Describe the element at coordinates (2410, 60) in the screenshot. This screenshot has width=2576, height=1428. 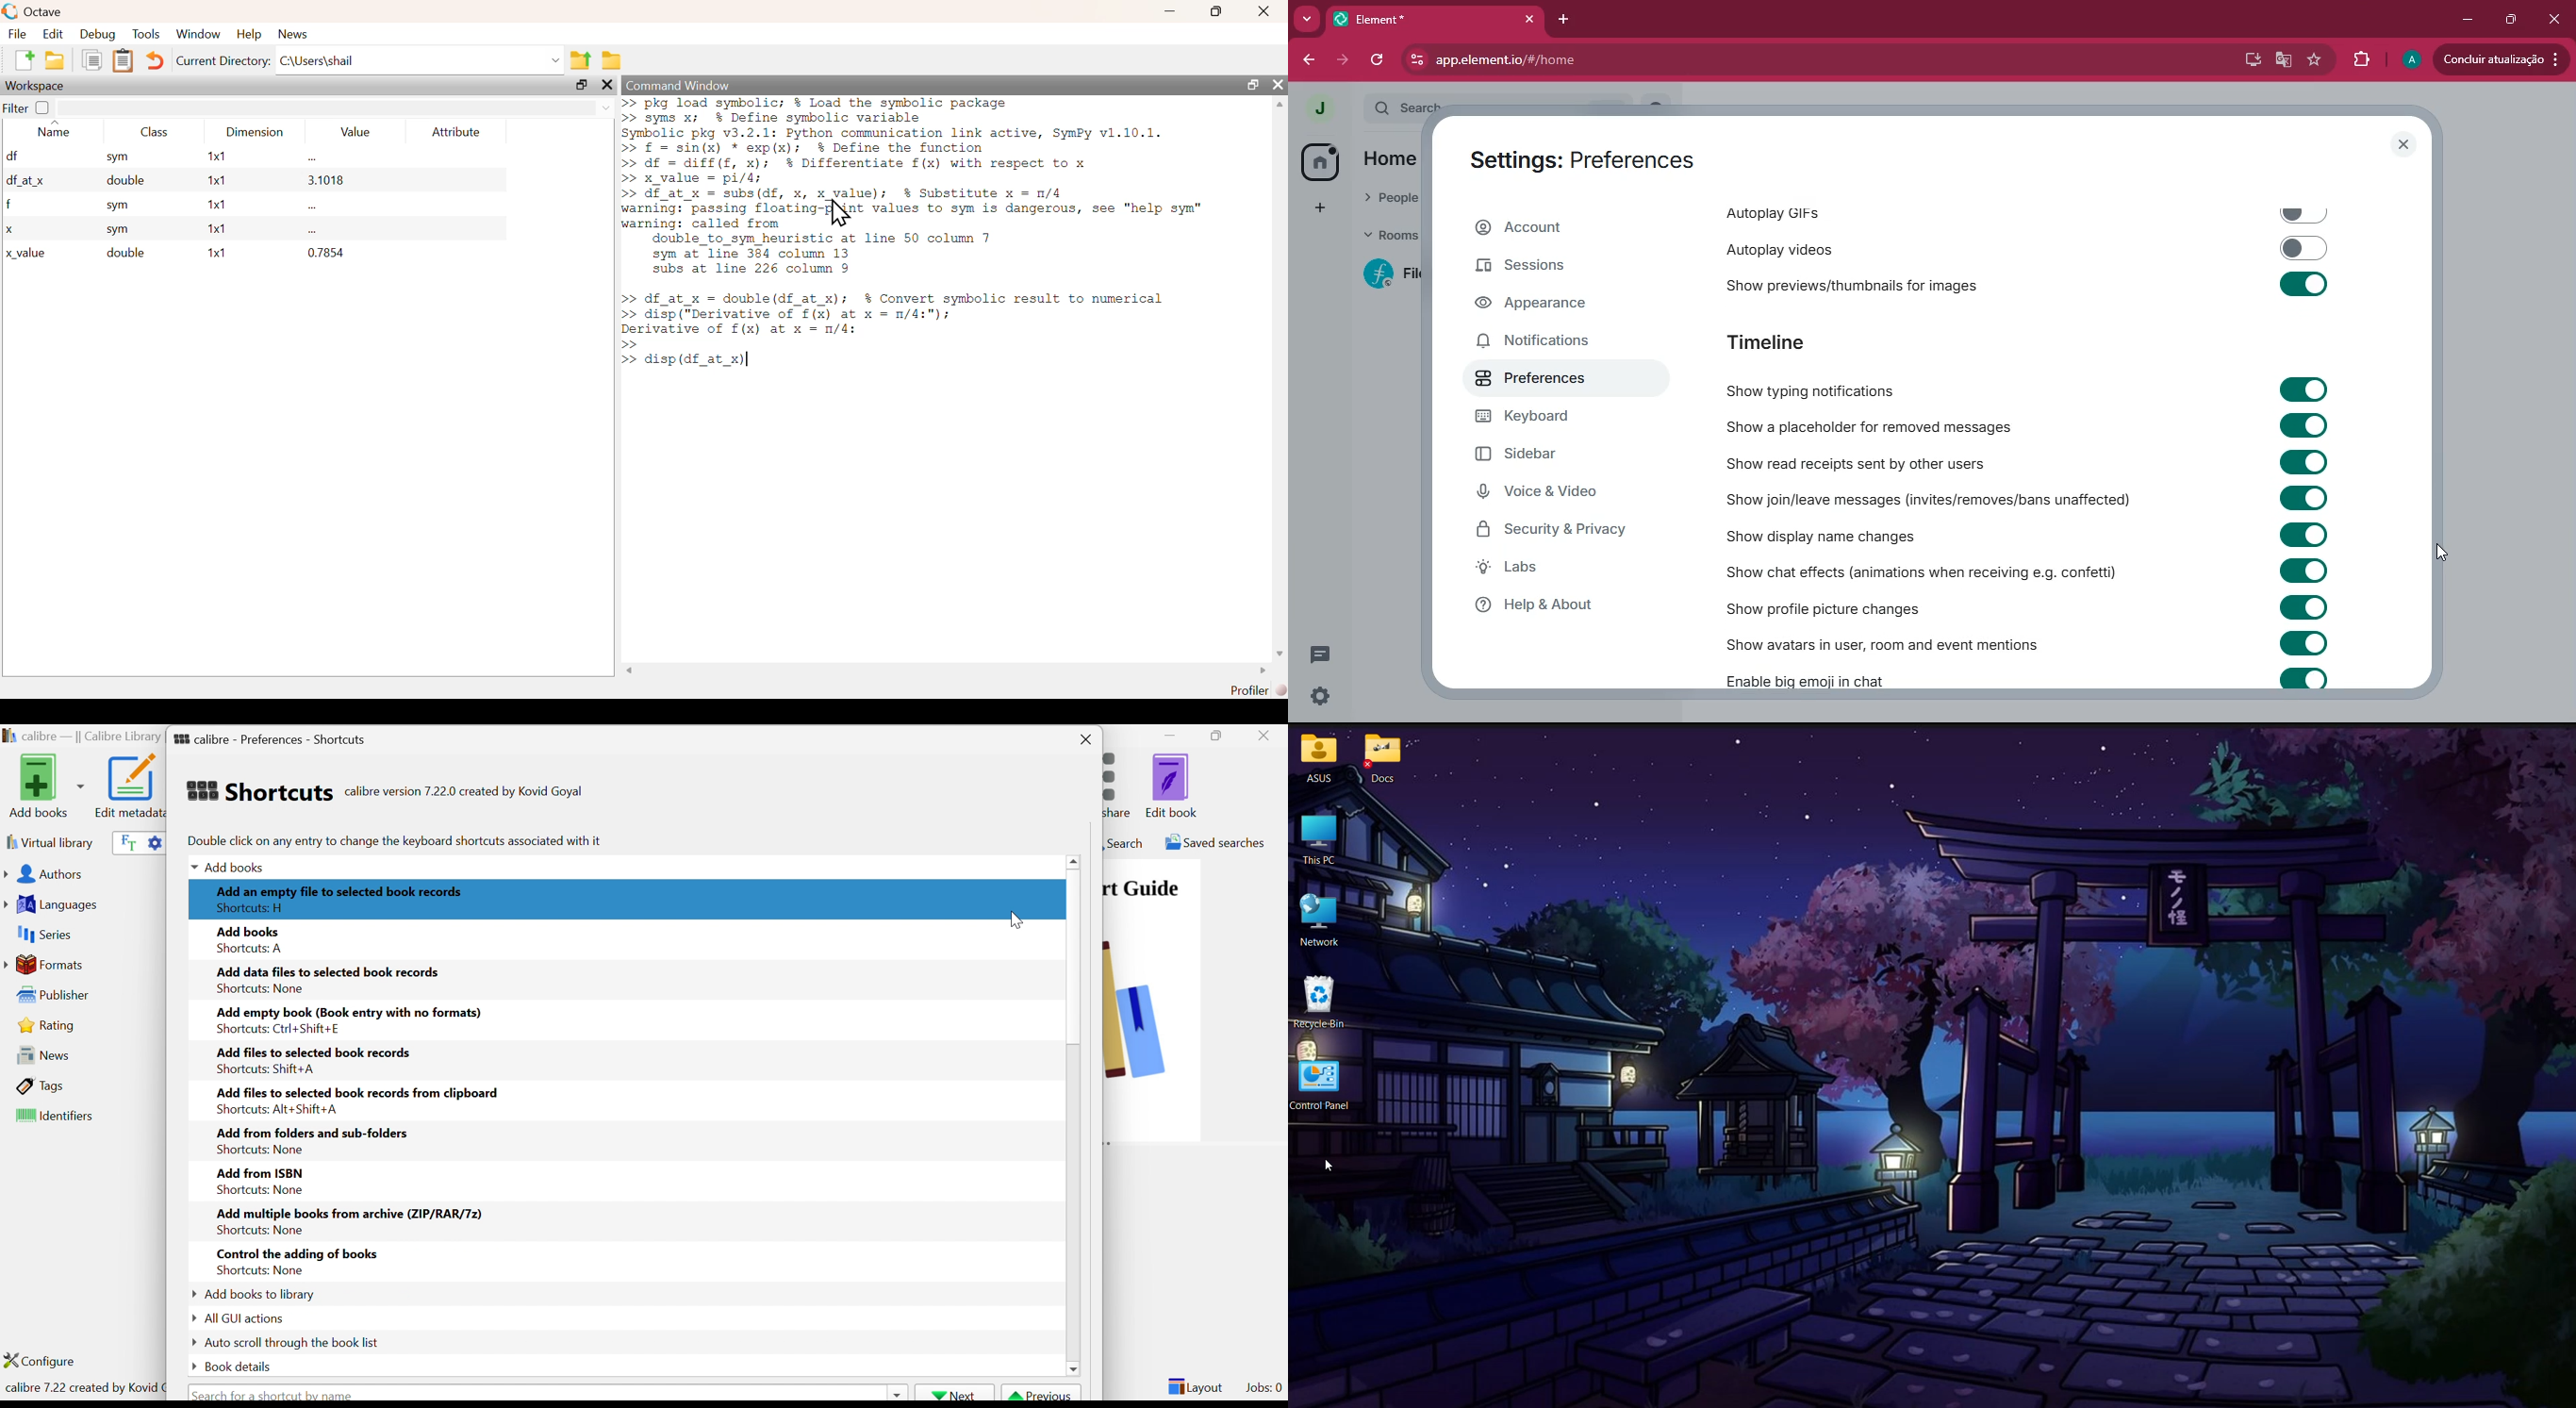
I see `profile picture` at that location.